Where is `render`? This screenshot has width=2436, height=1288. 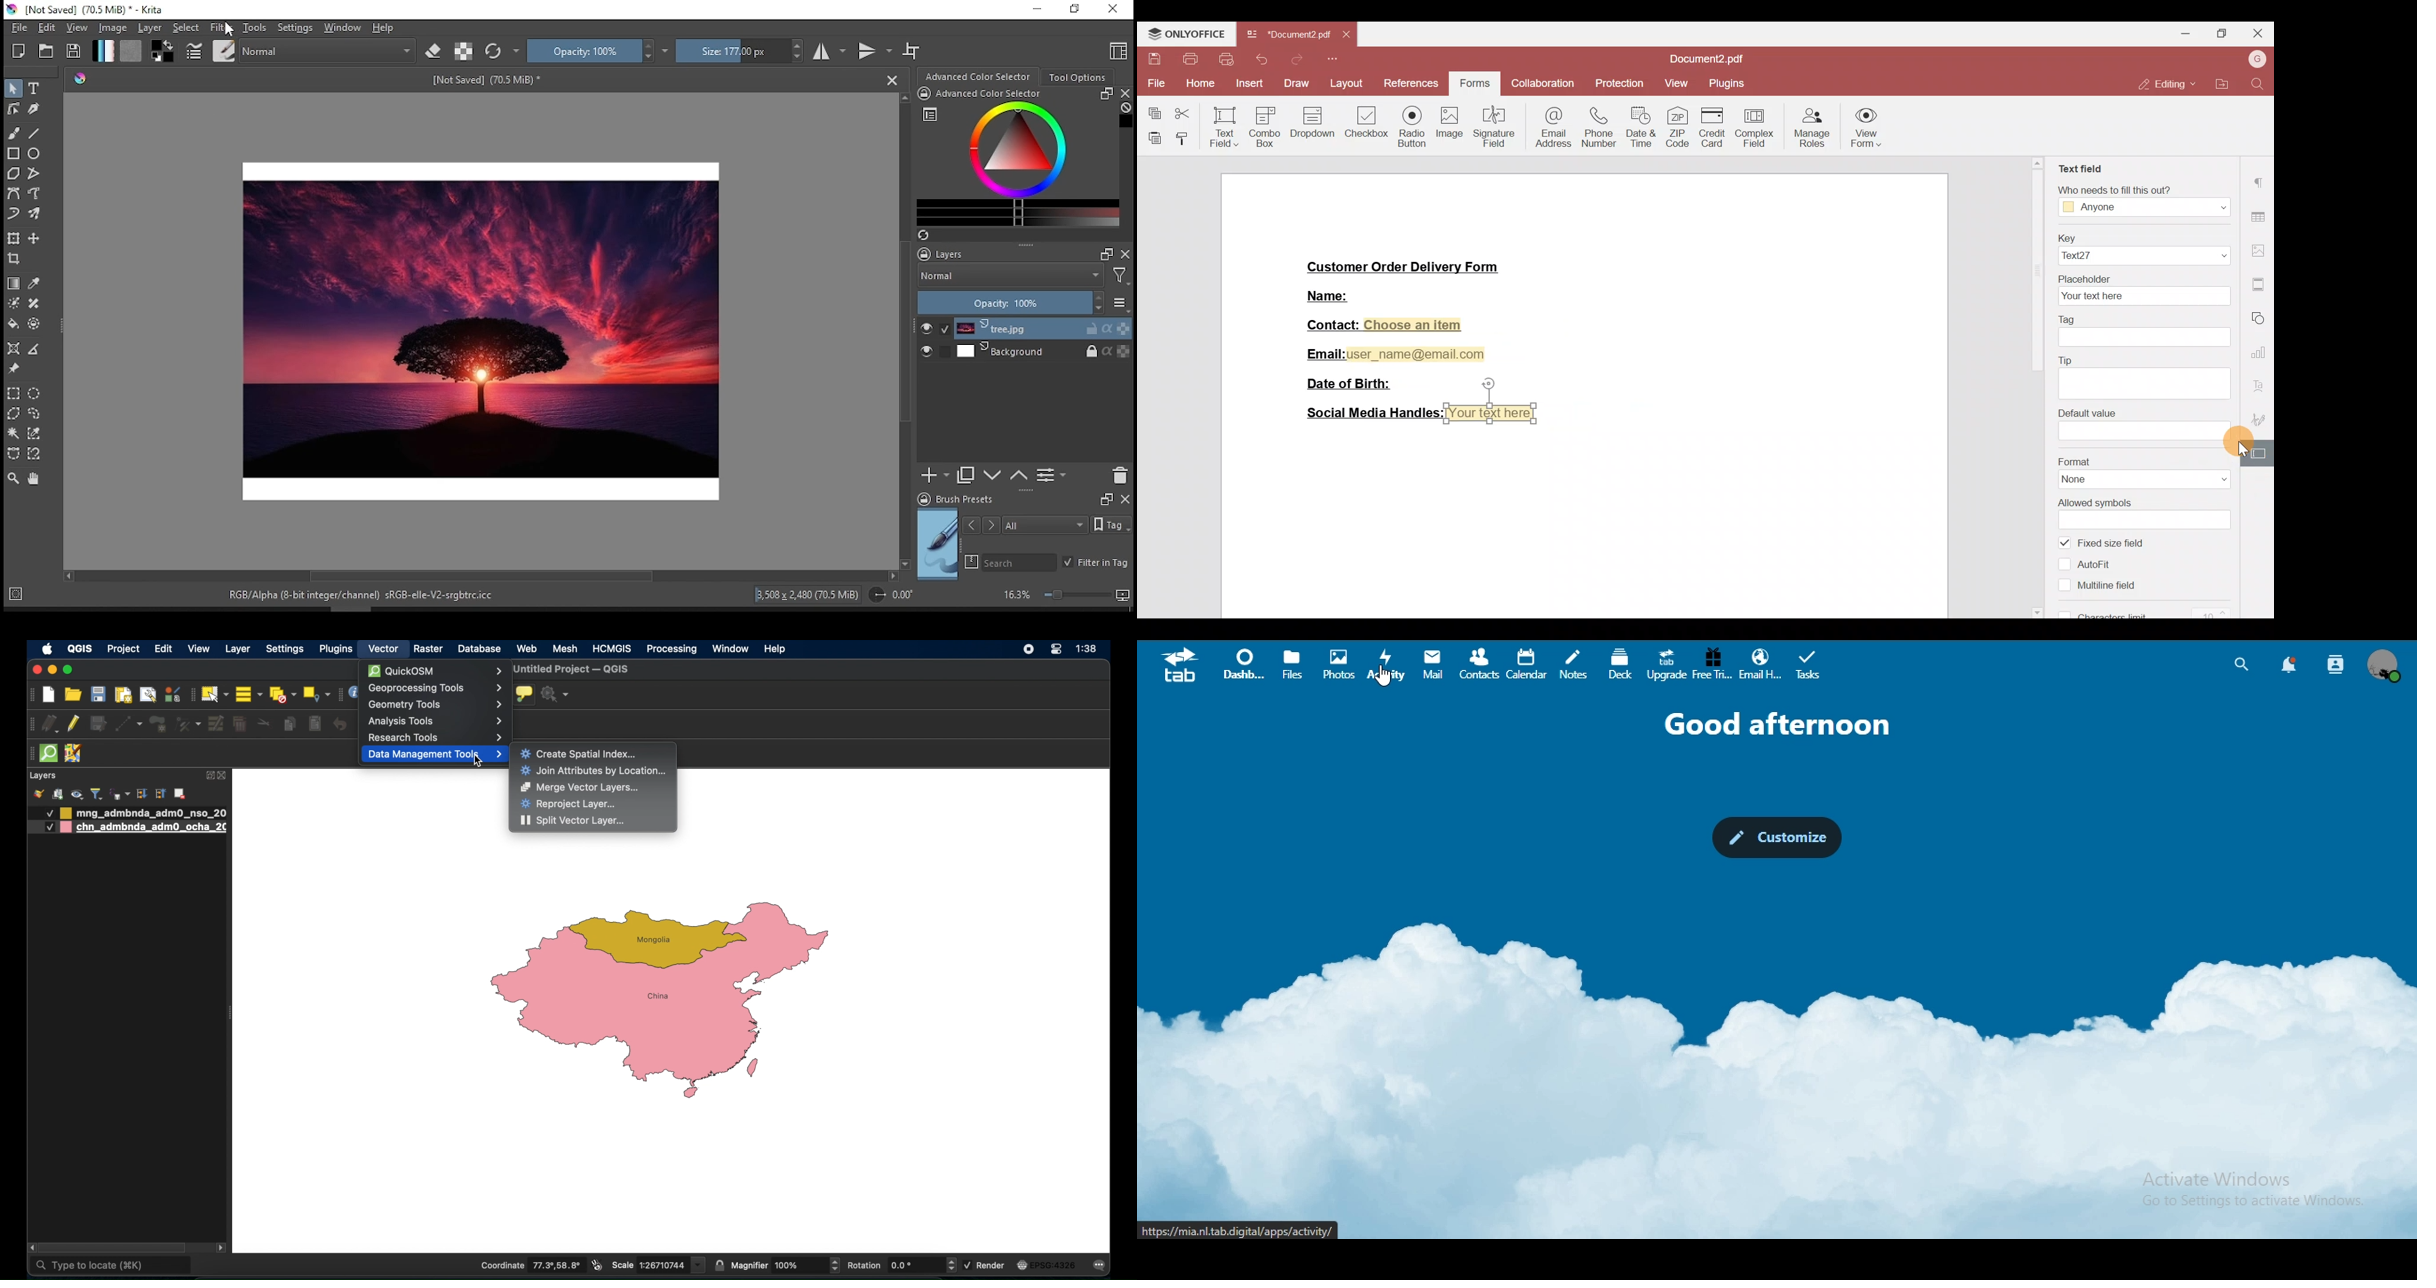 render is located at coordinates (985, 1265).